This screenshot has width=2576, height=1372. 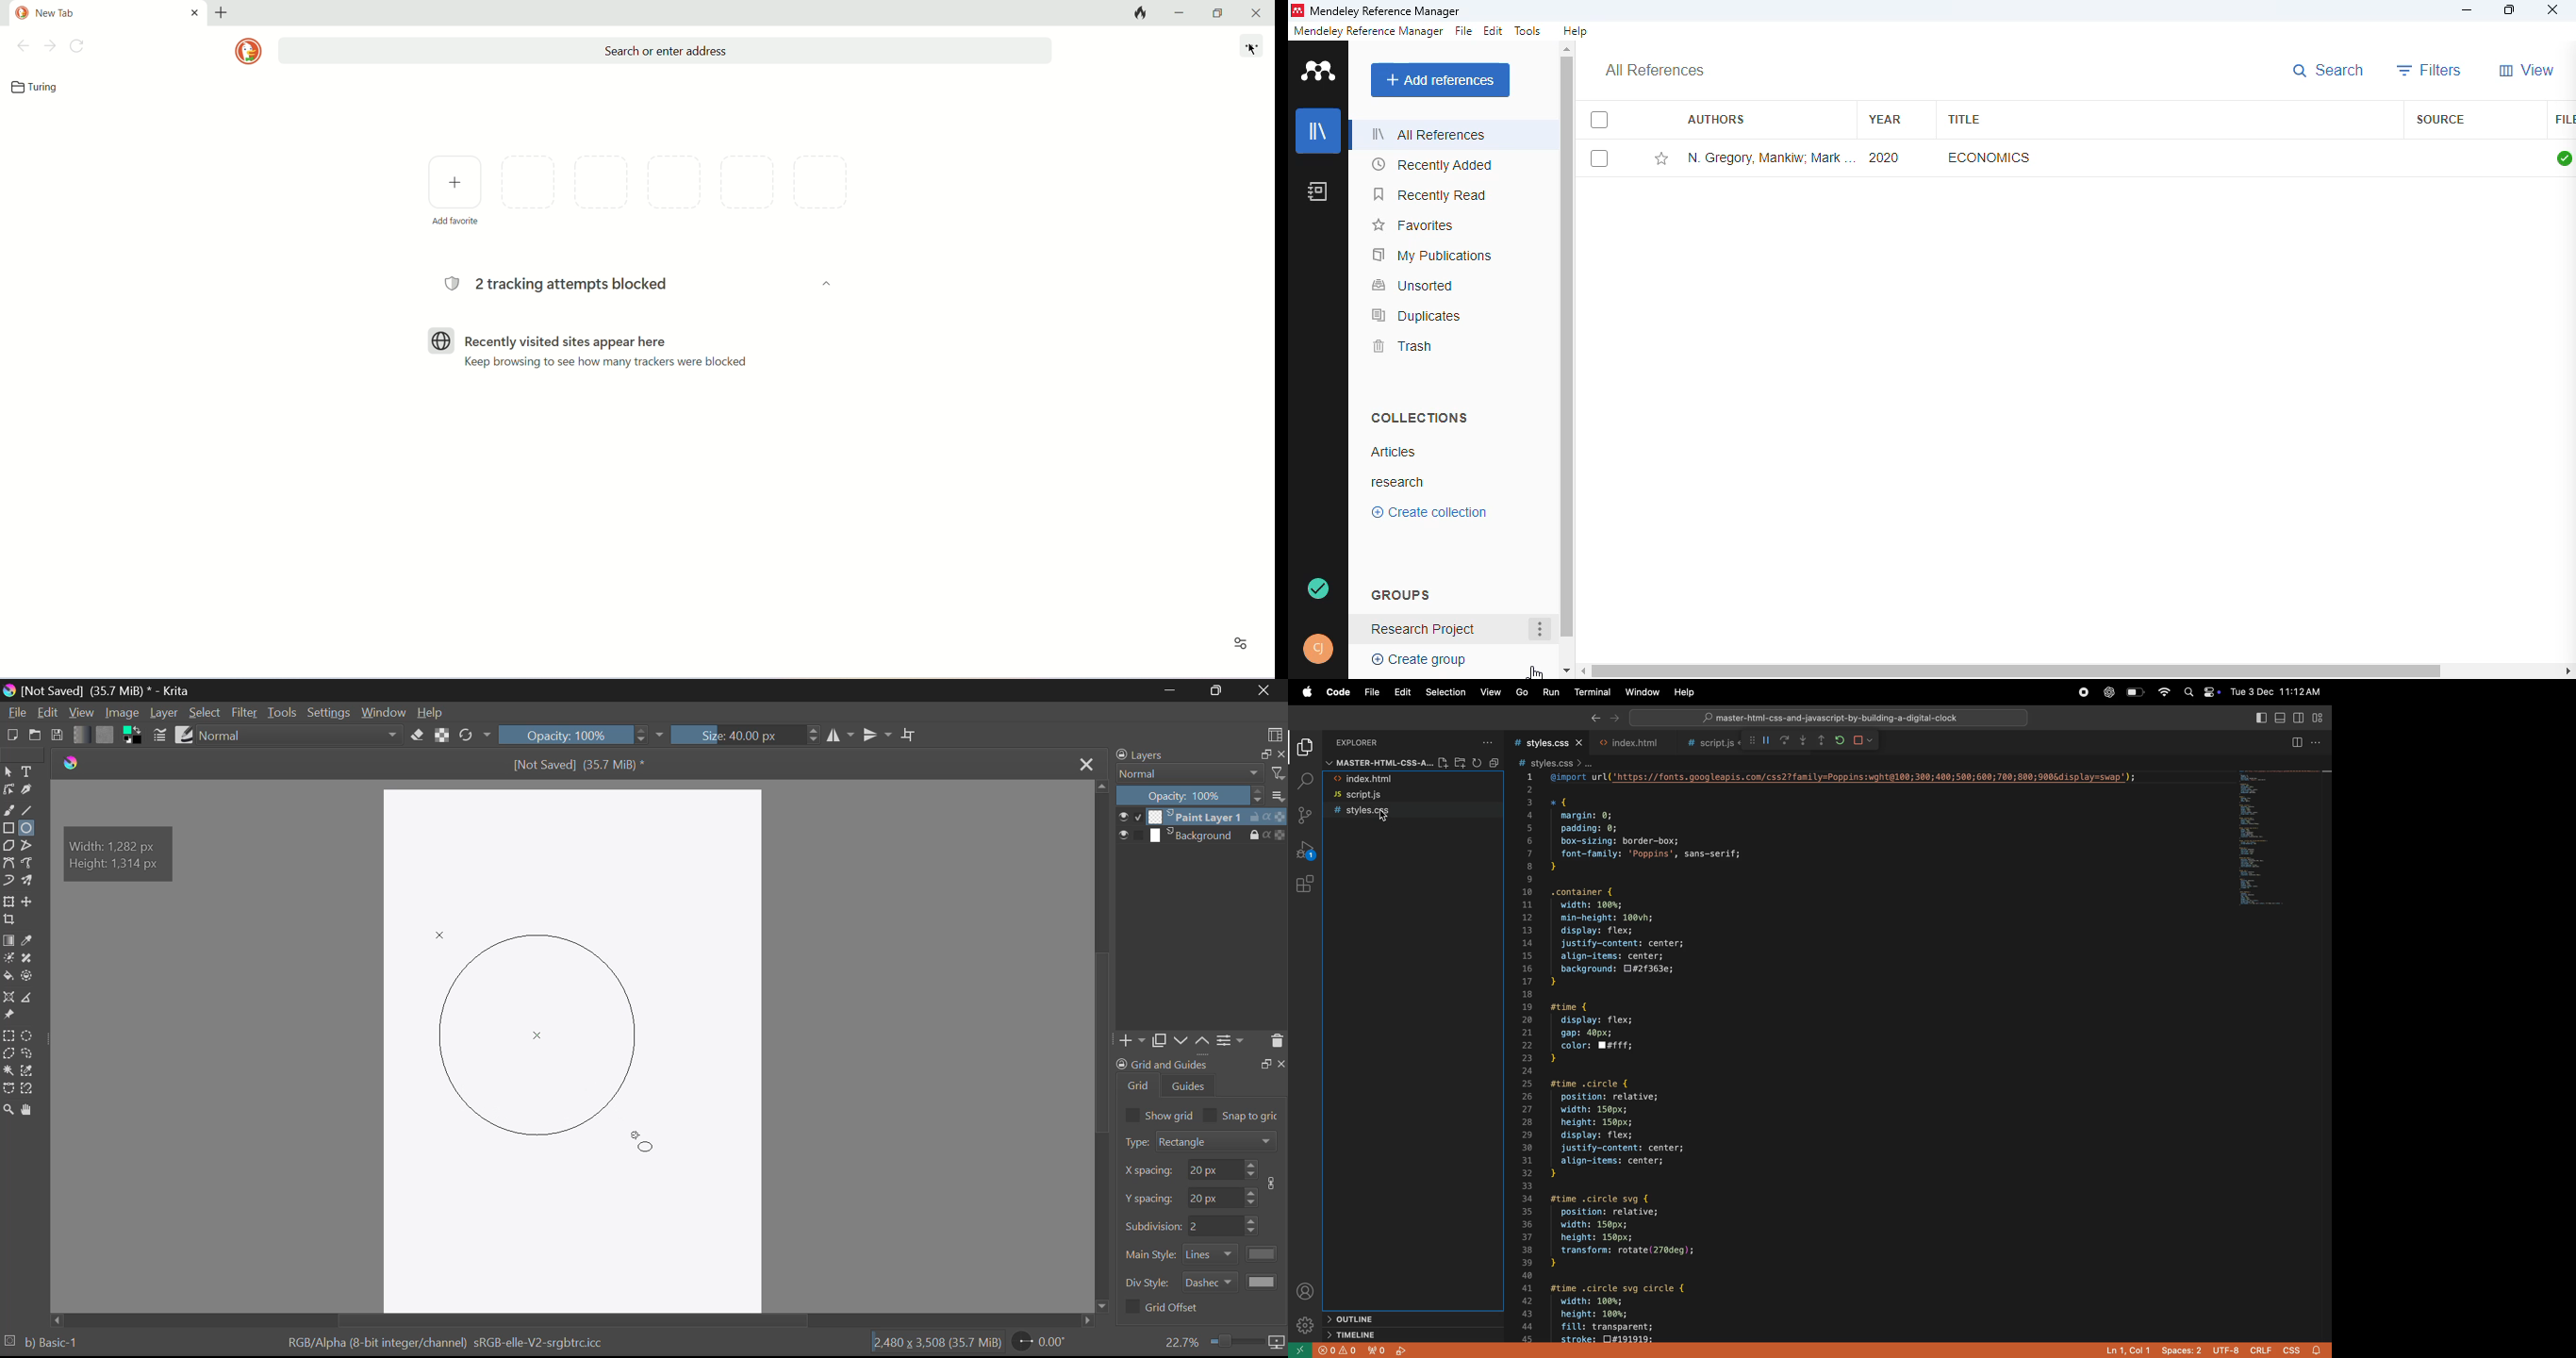 I want to click on selection, so click(x=1446, y=692).